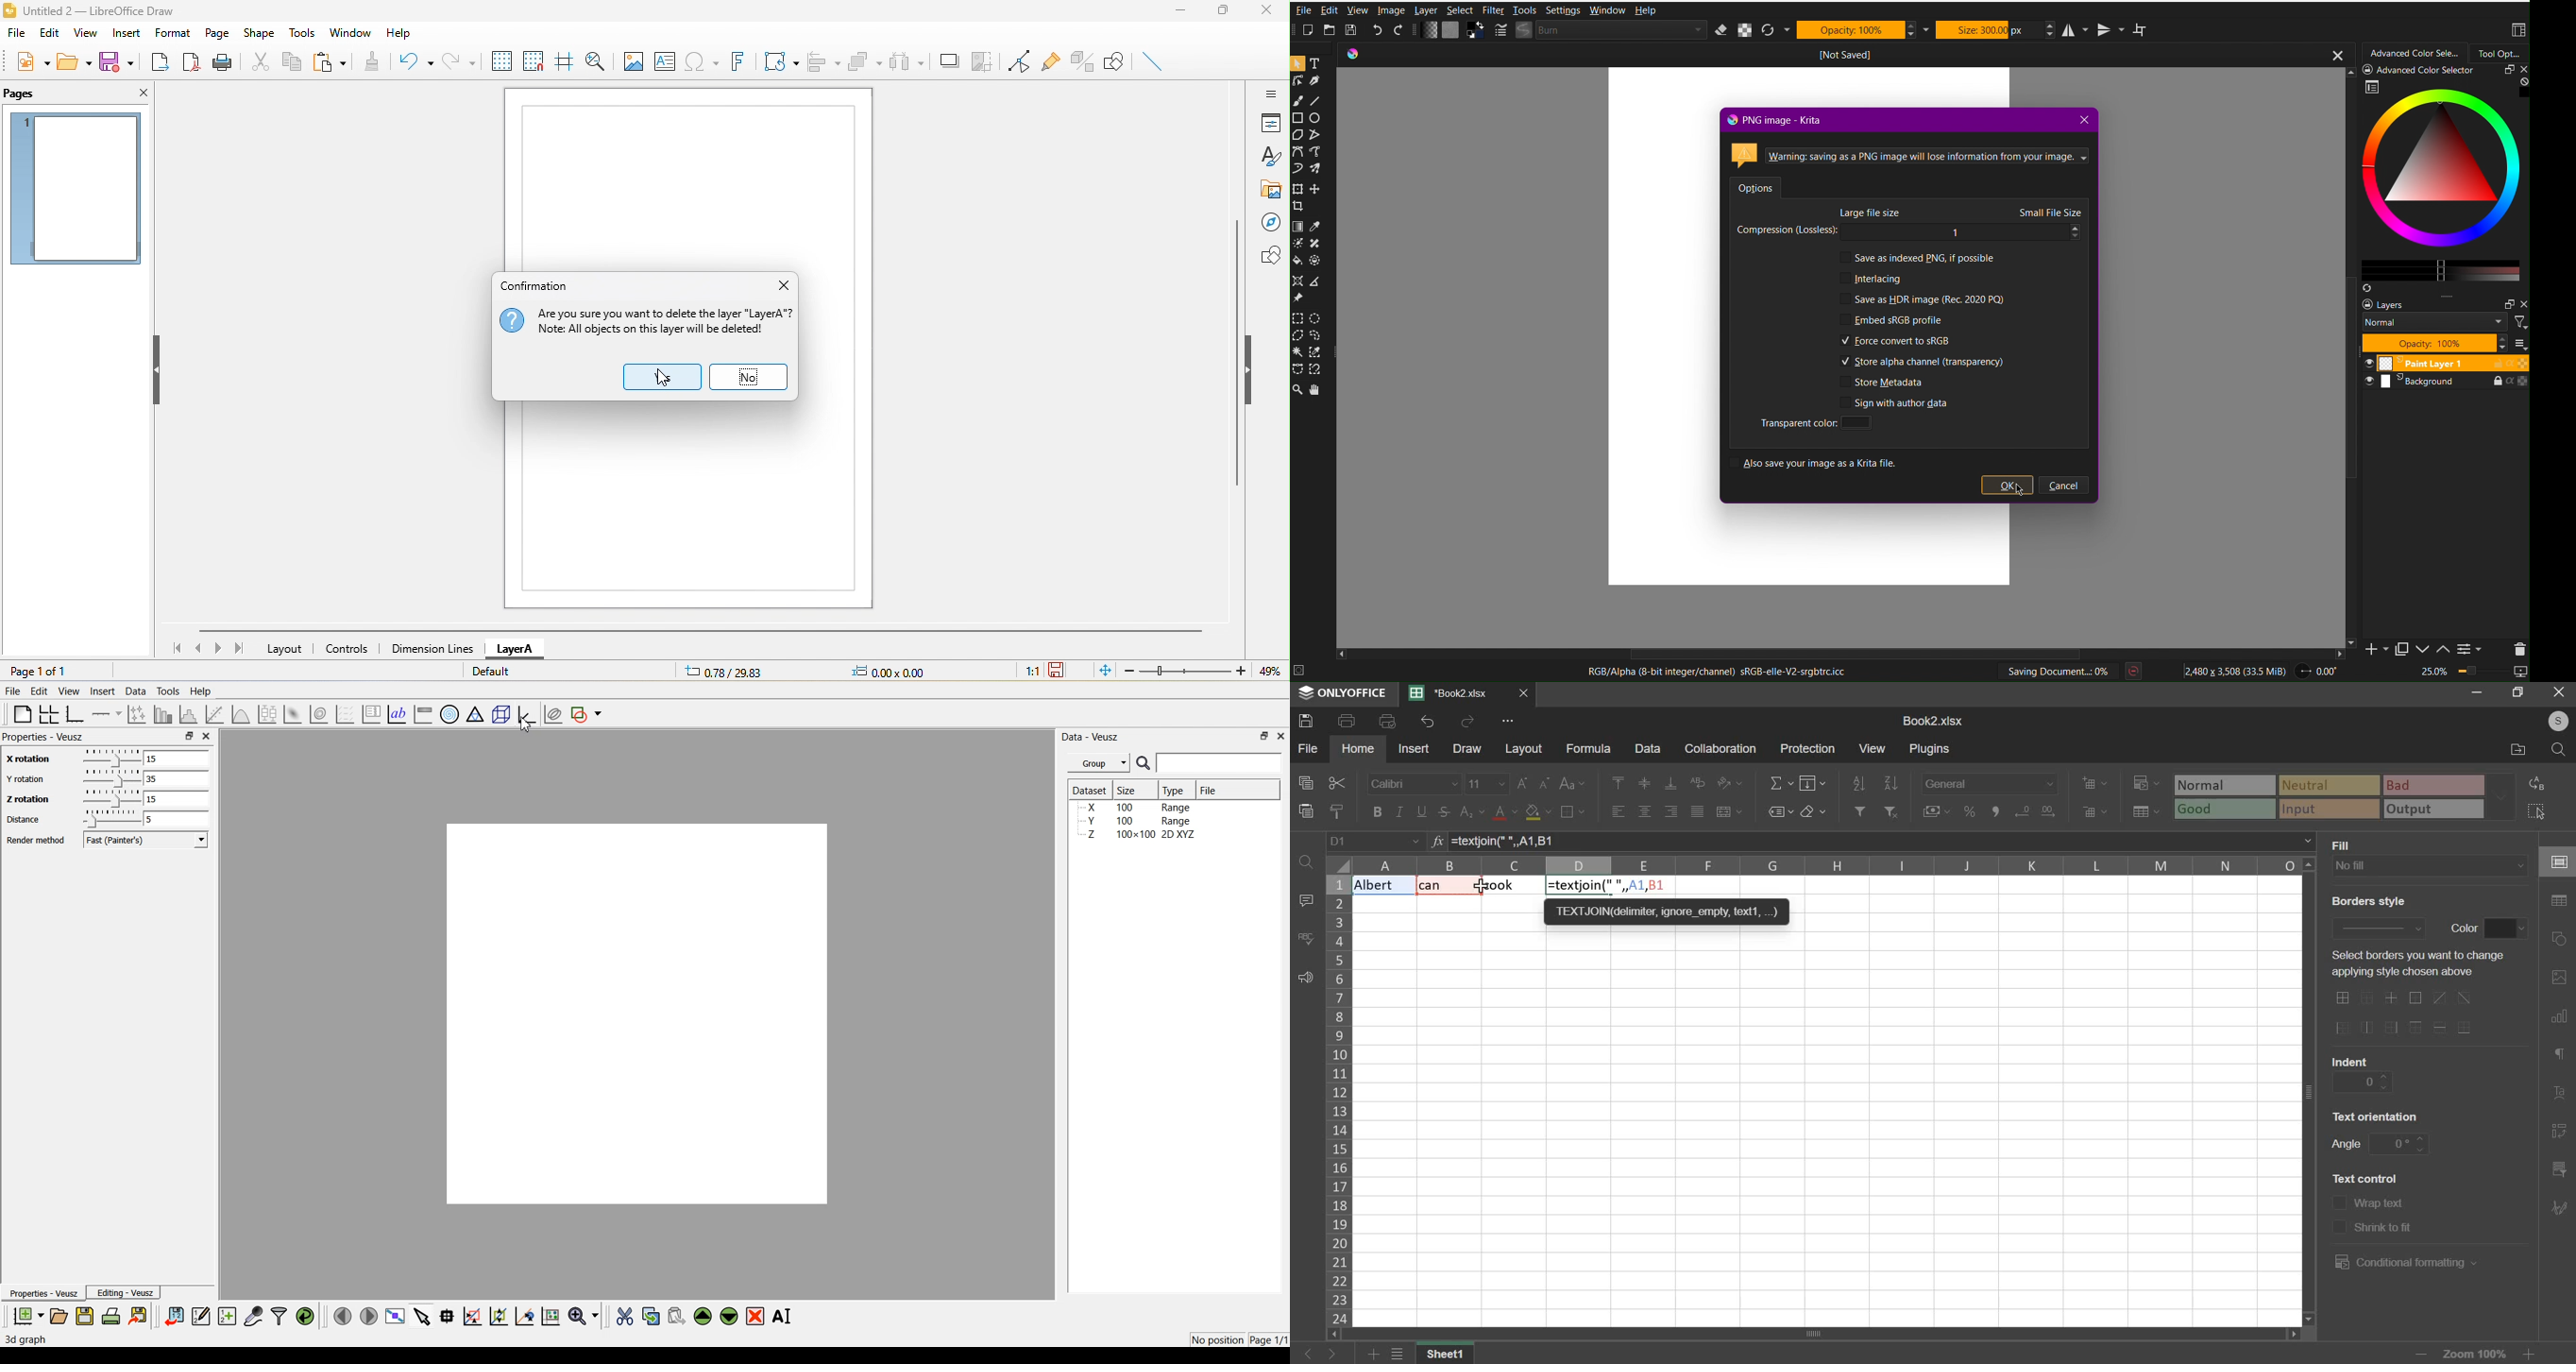 Image resolution: width=2576 pixels, height=1372 pixels. I want to click on Window, so click(1607, 11).